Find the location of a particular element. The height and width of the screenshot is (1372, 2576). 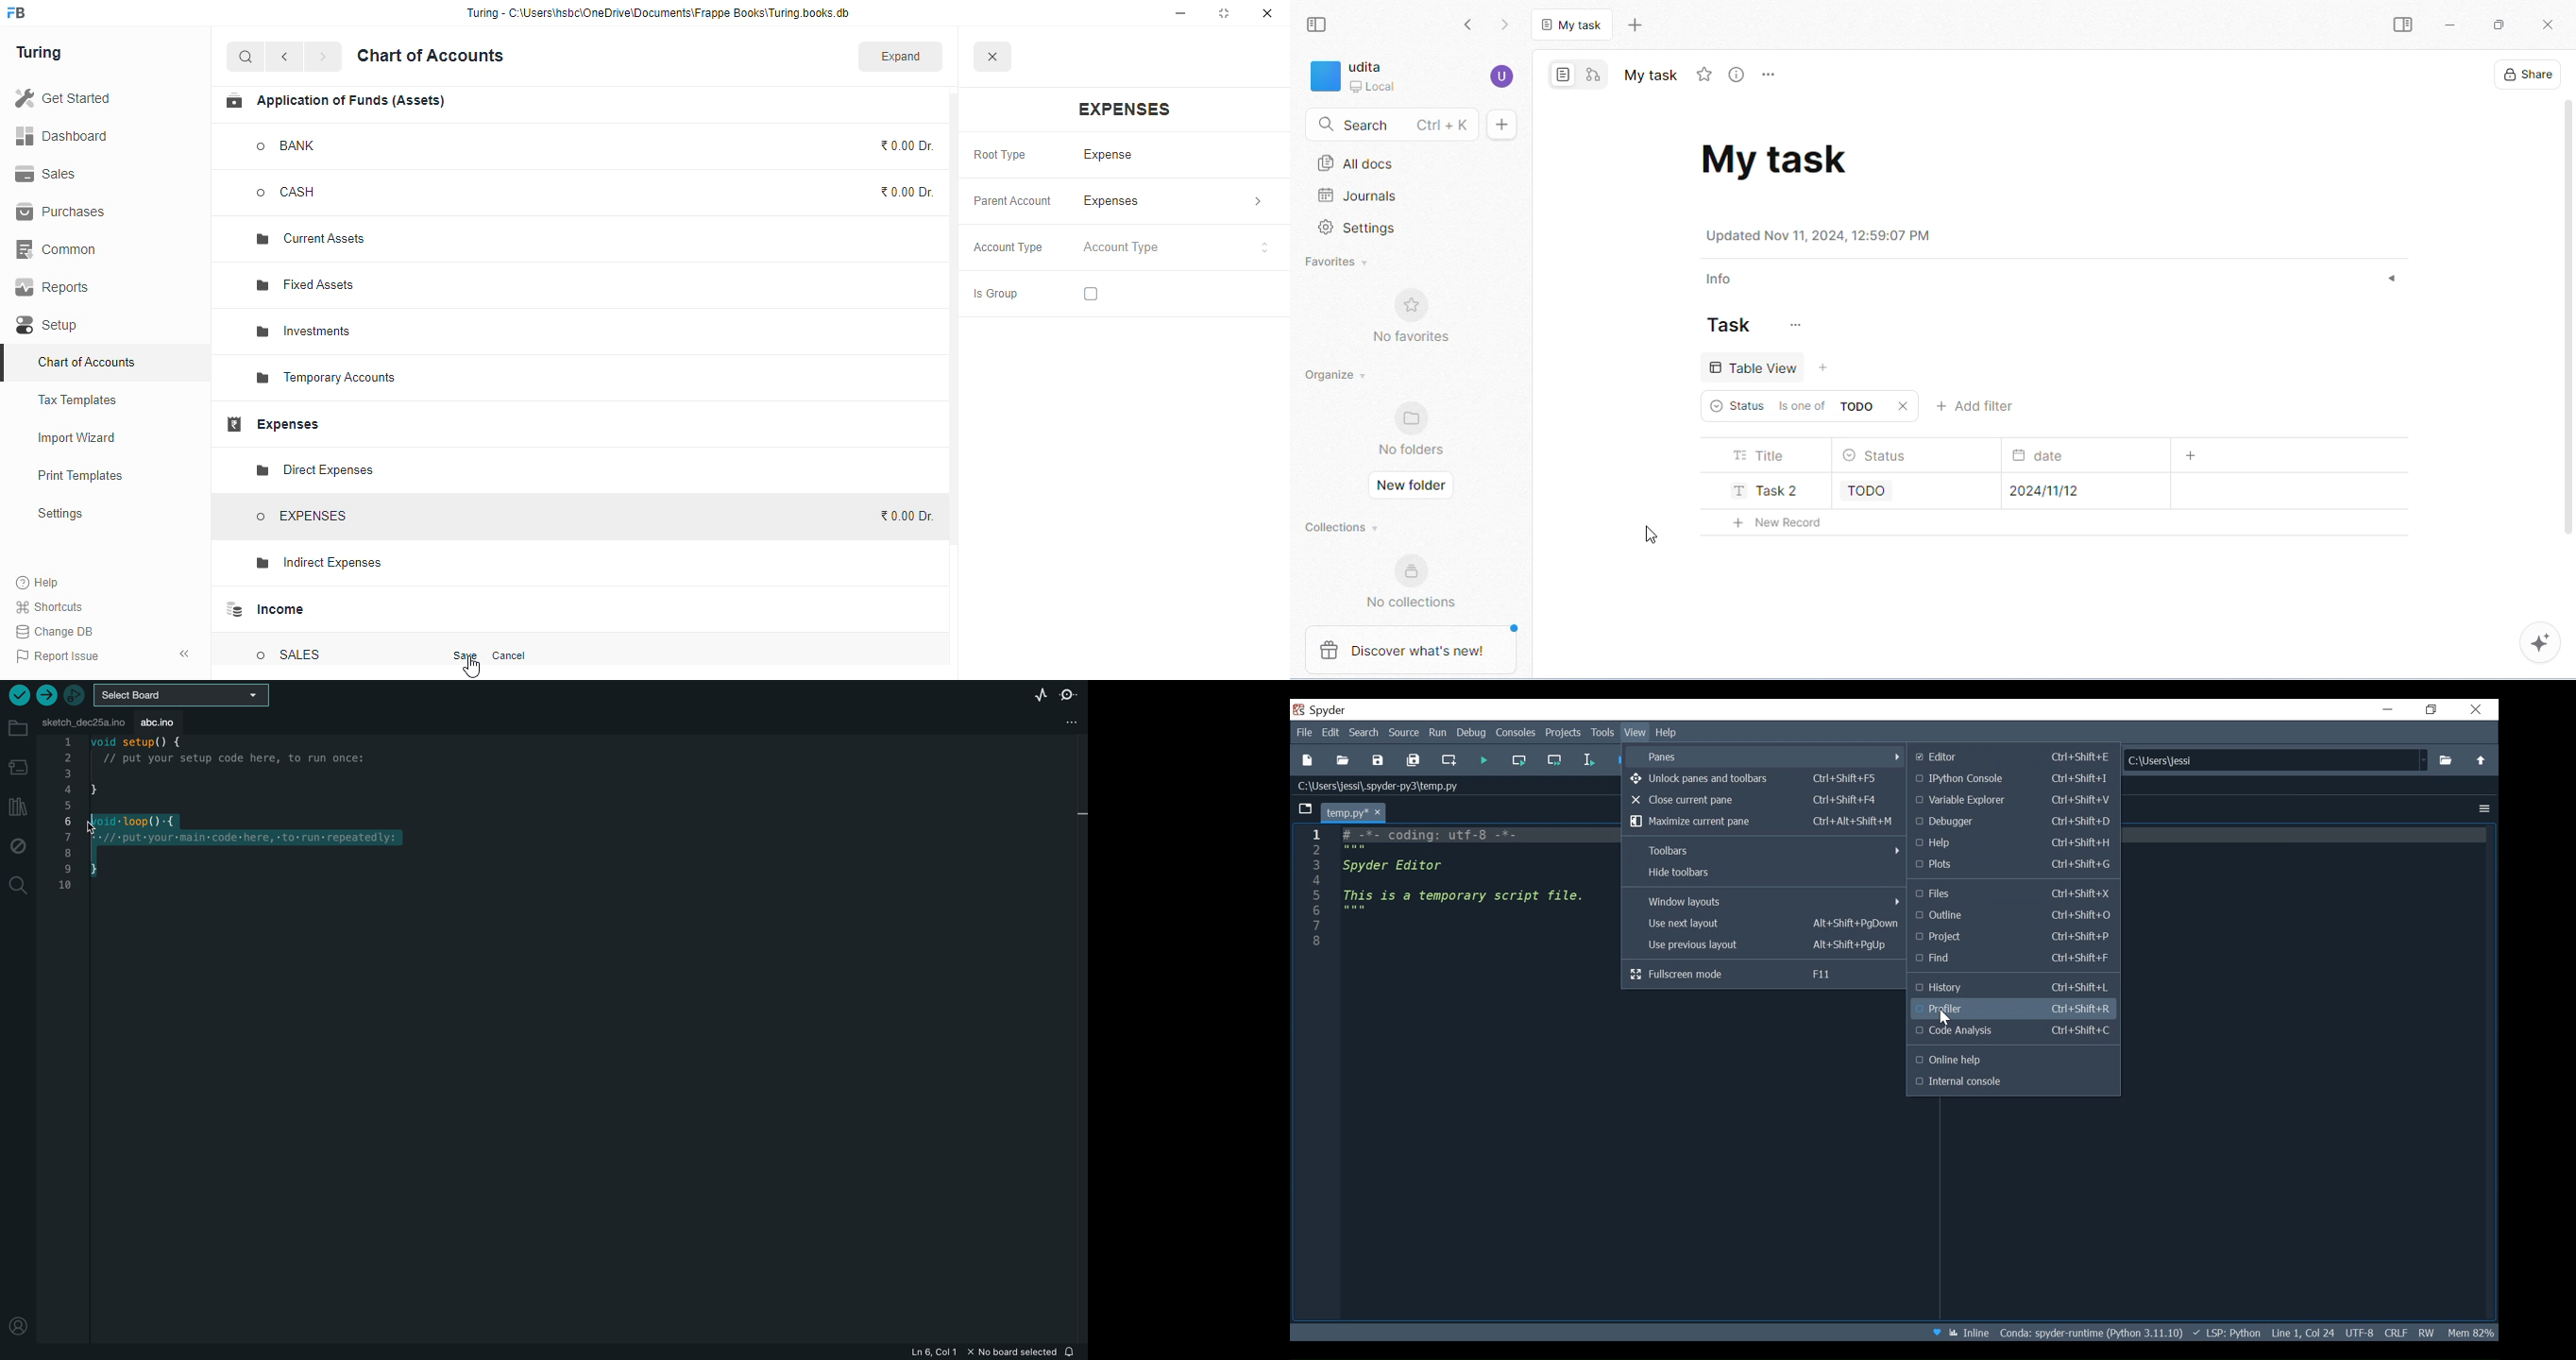

forward is located at coordinates (323, 57).